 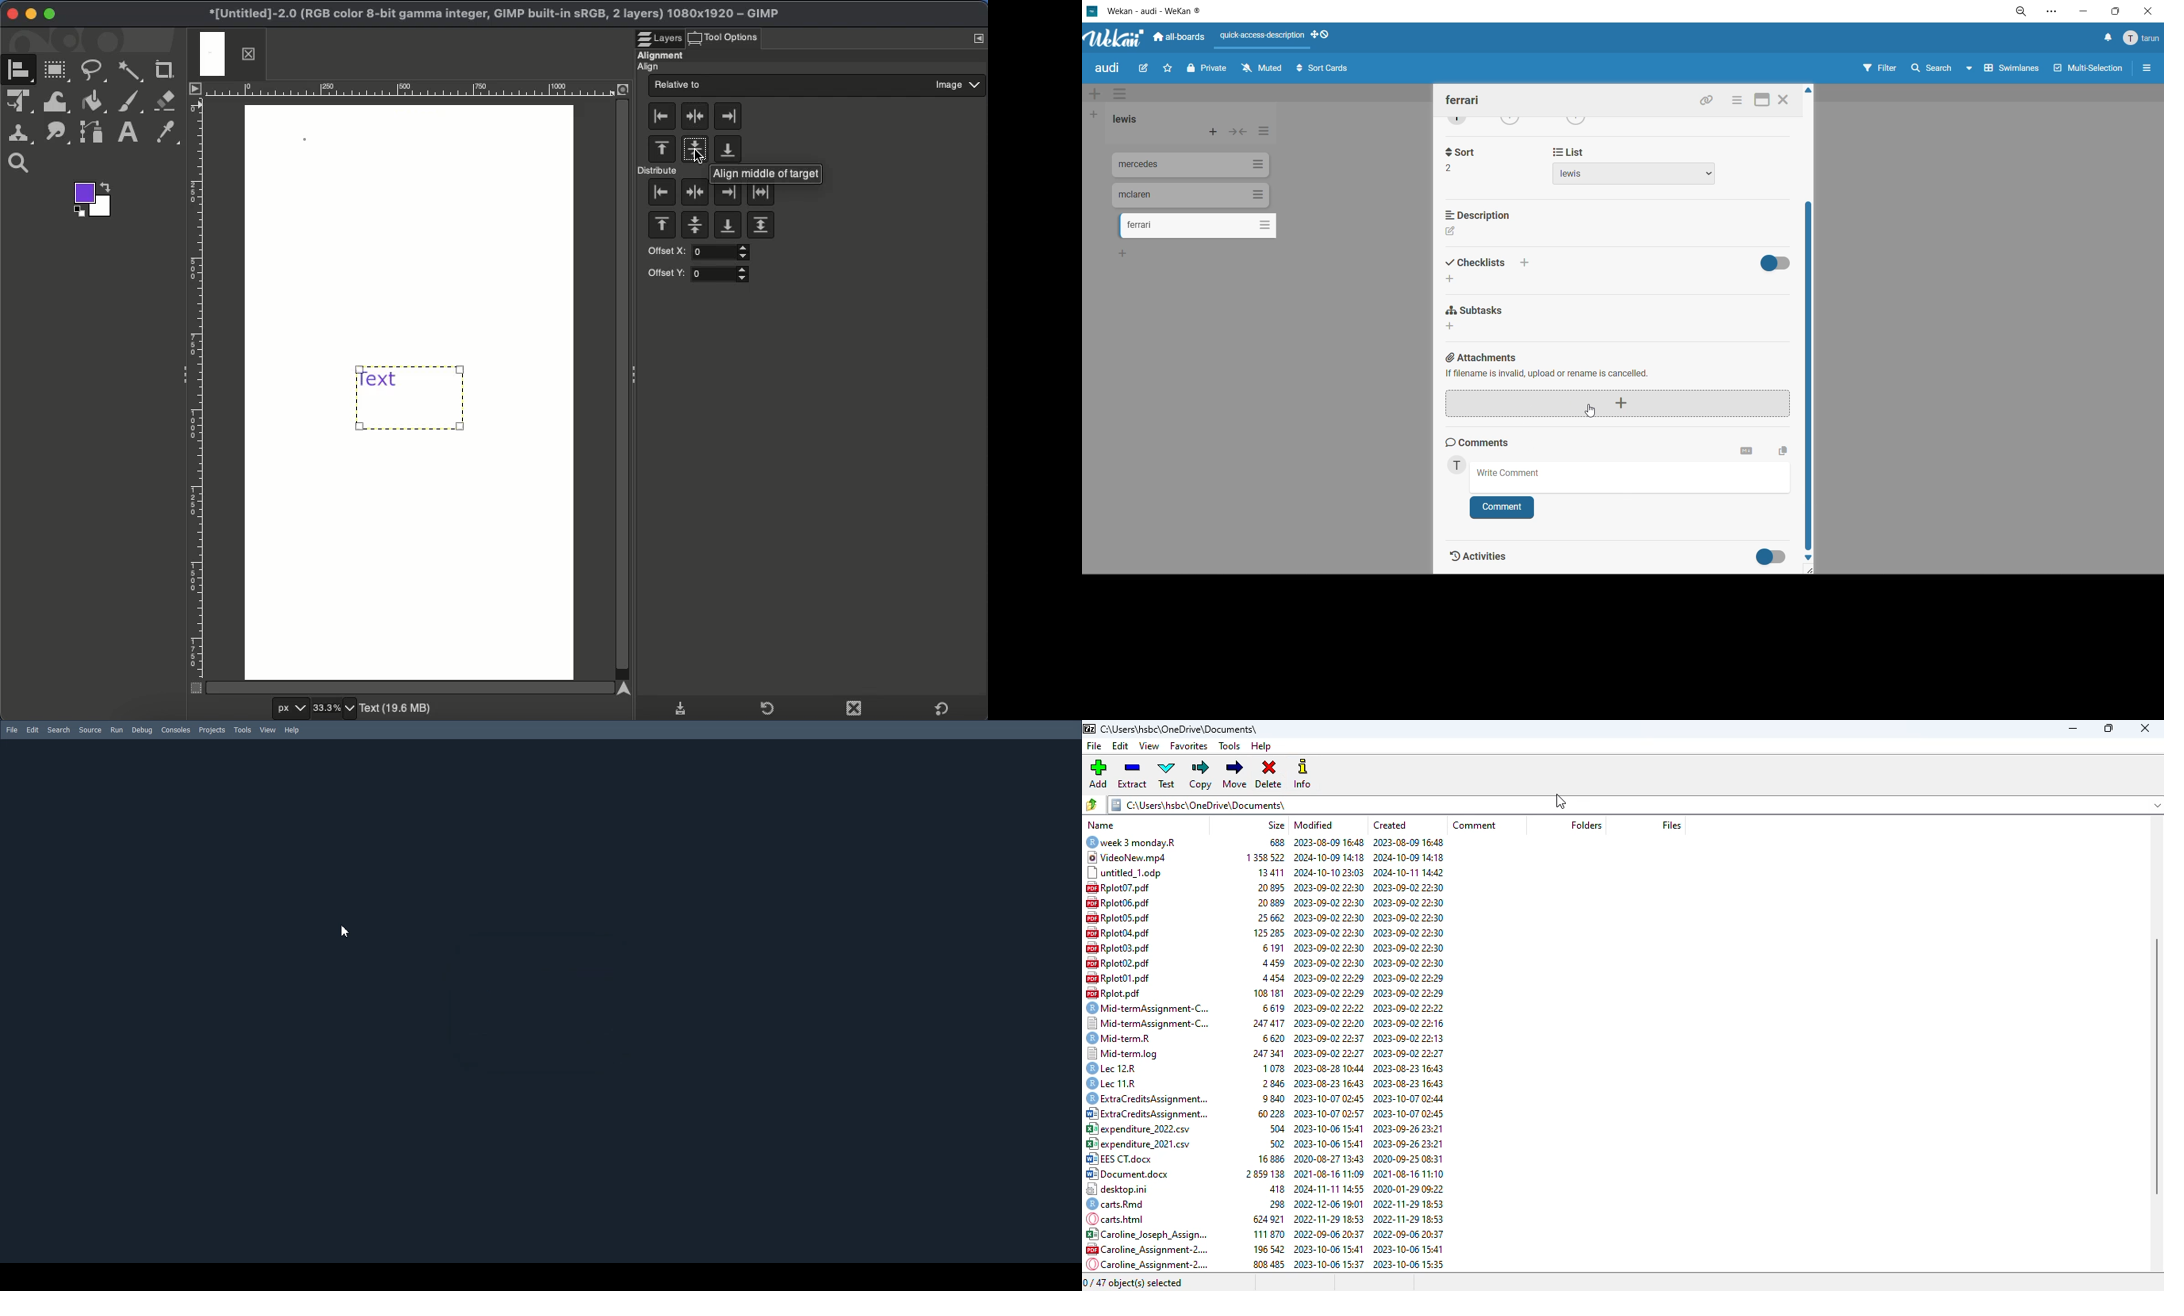 I want to click on test, so click(x=1166, y=774).